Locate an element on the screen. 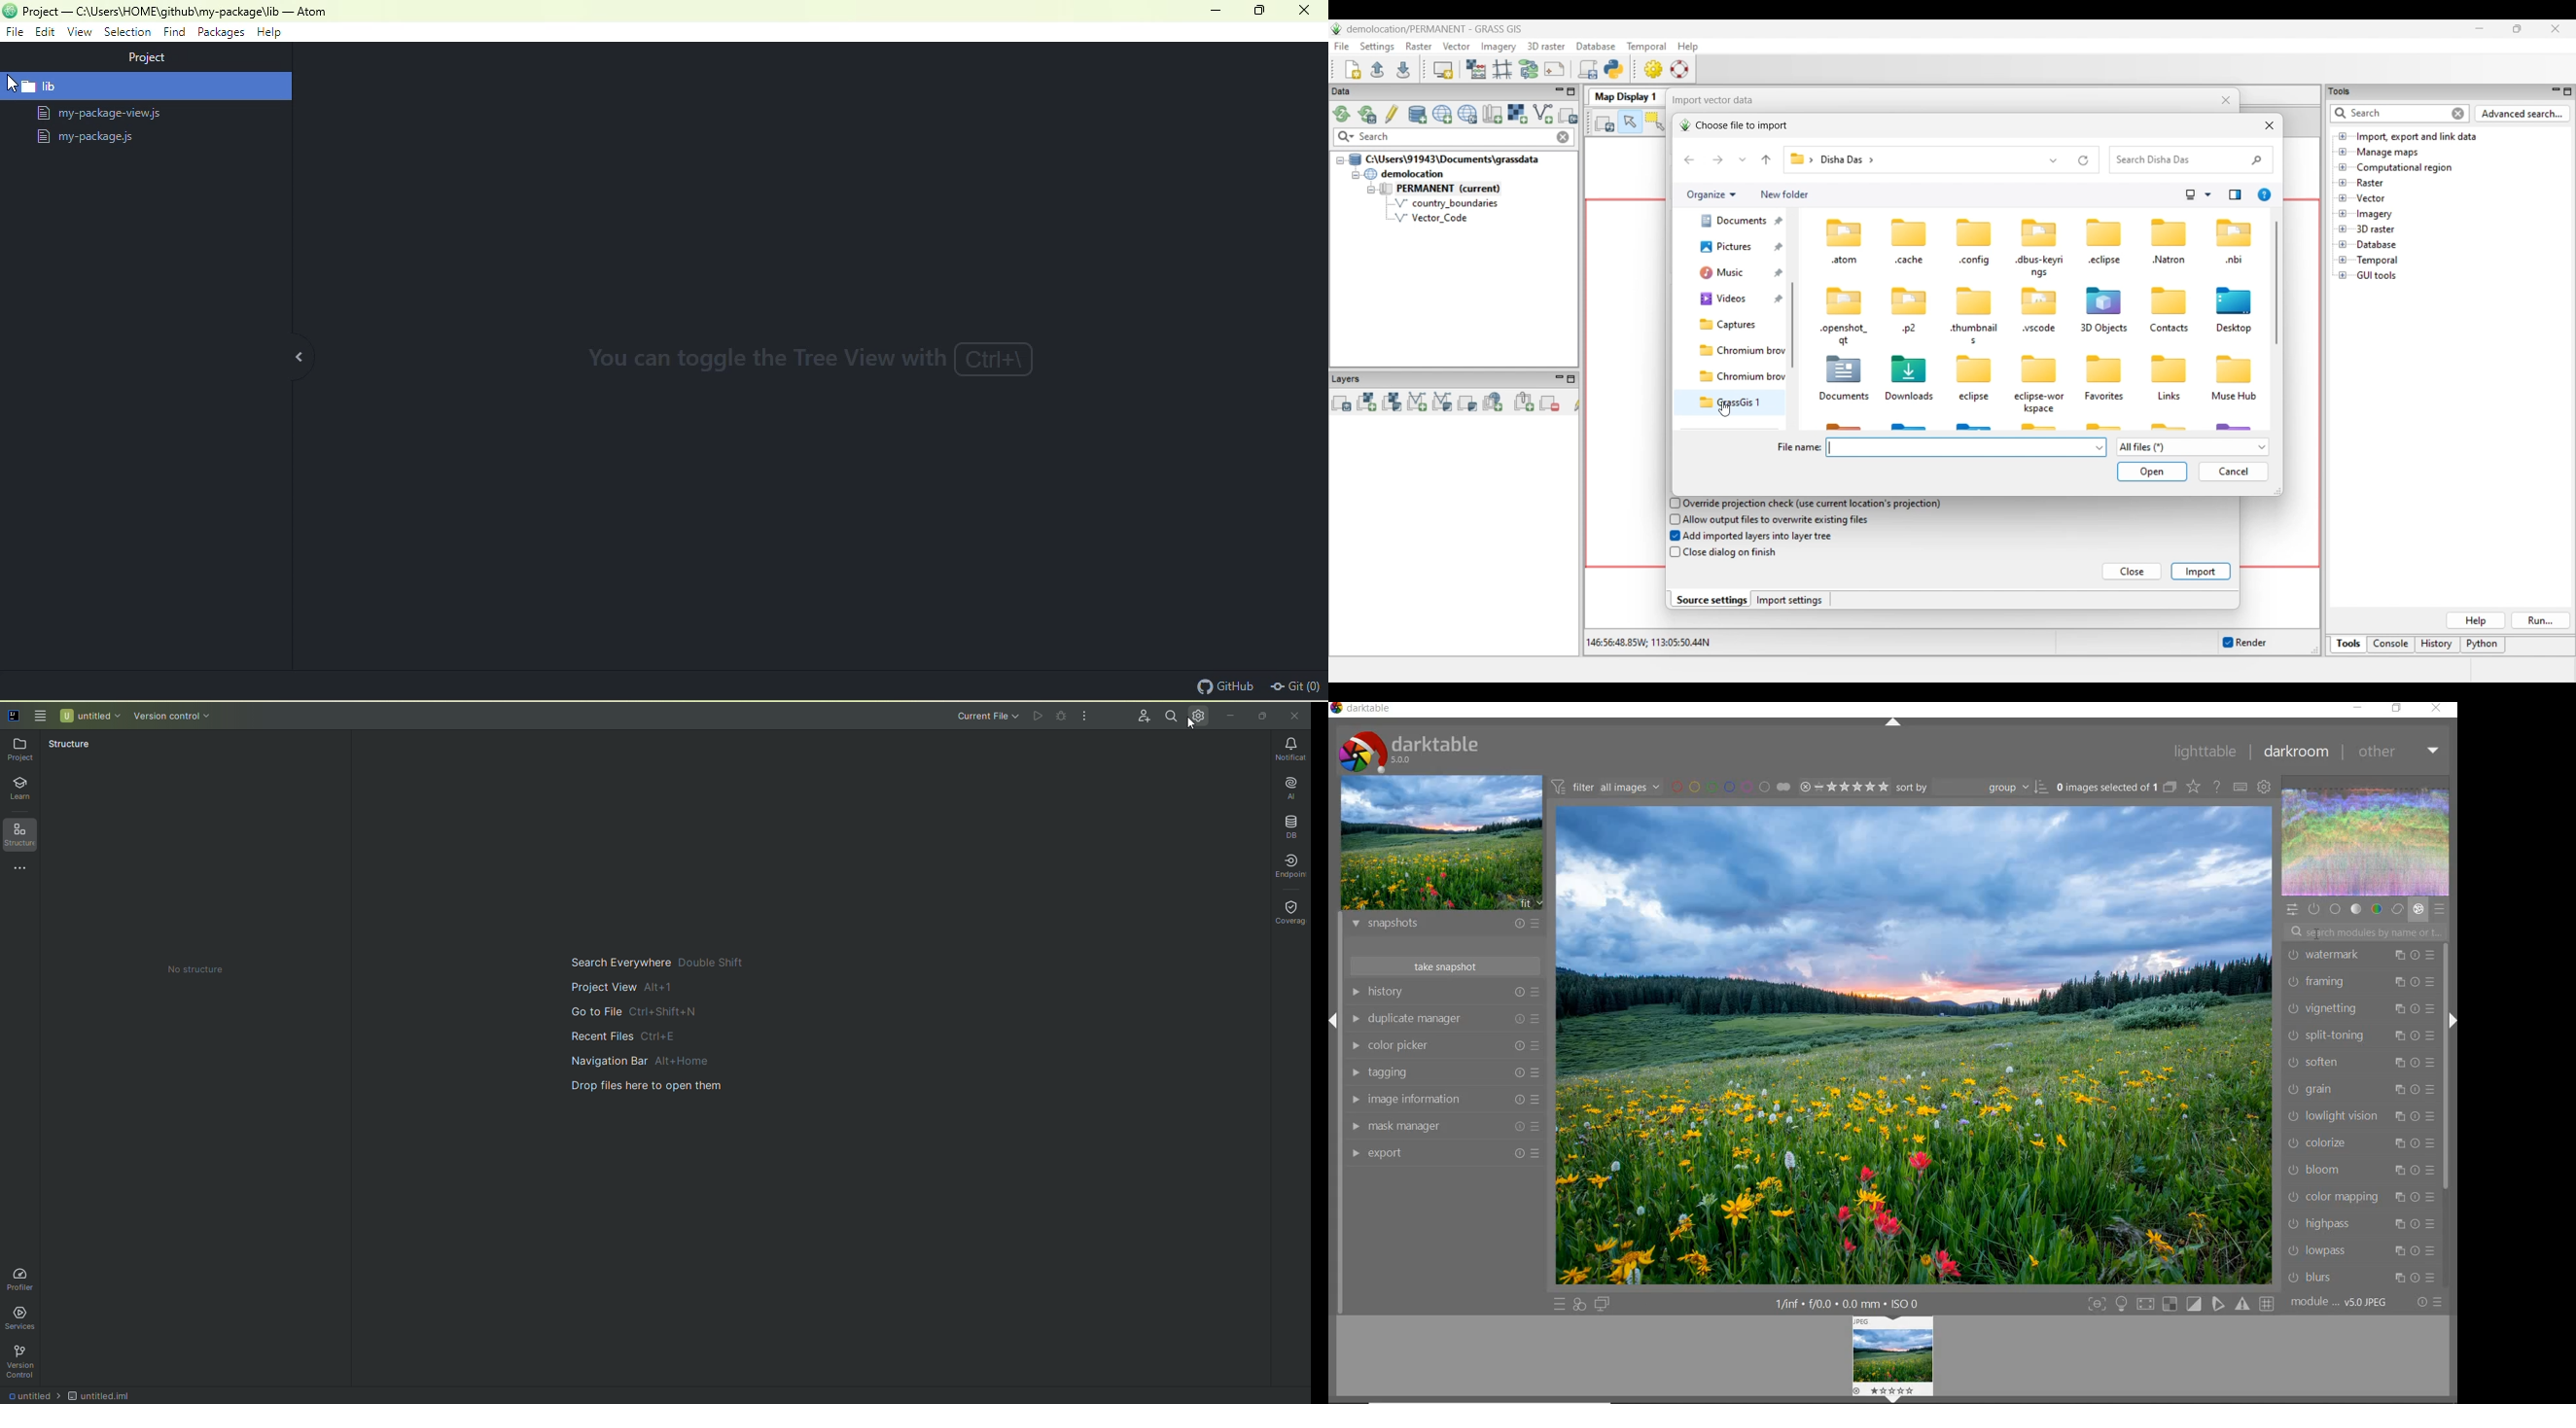 The image size is (2576, 1428). restore is located at coordinates (2399, 709).